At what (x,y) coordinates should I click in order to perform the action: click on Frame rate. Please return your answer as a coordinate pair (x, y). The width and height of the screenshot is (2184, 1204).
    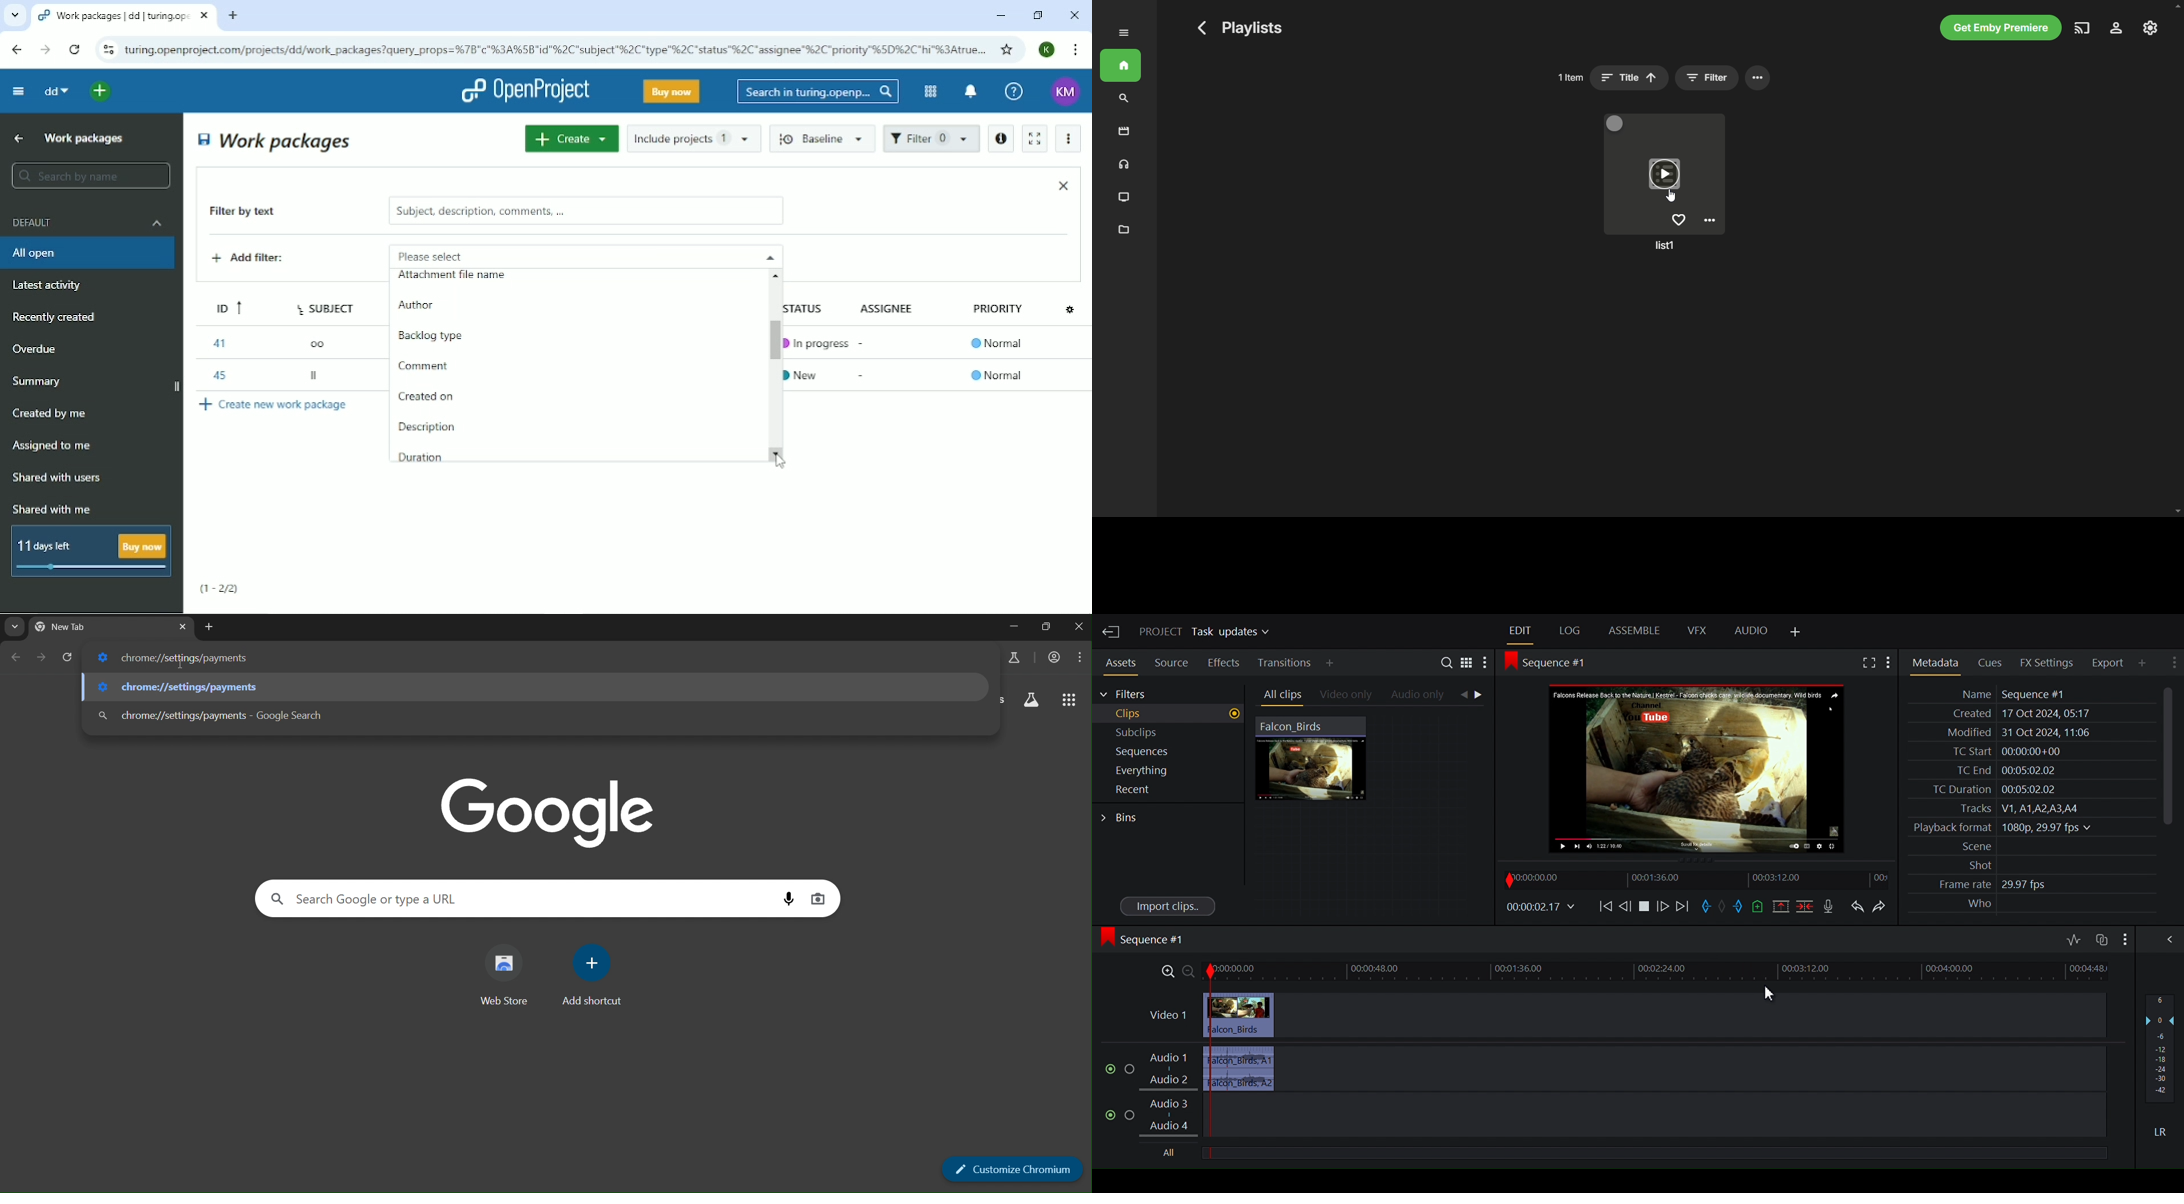
    Looking at the image, I should click on (1959, 885).